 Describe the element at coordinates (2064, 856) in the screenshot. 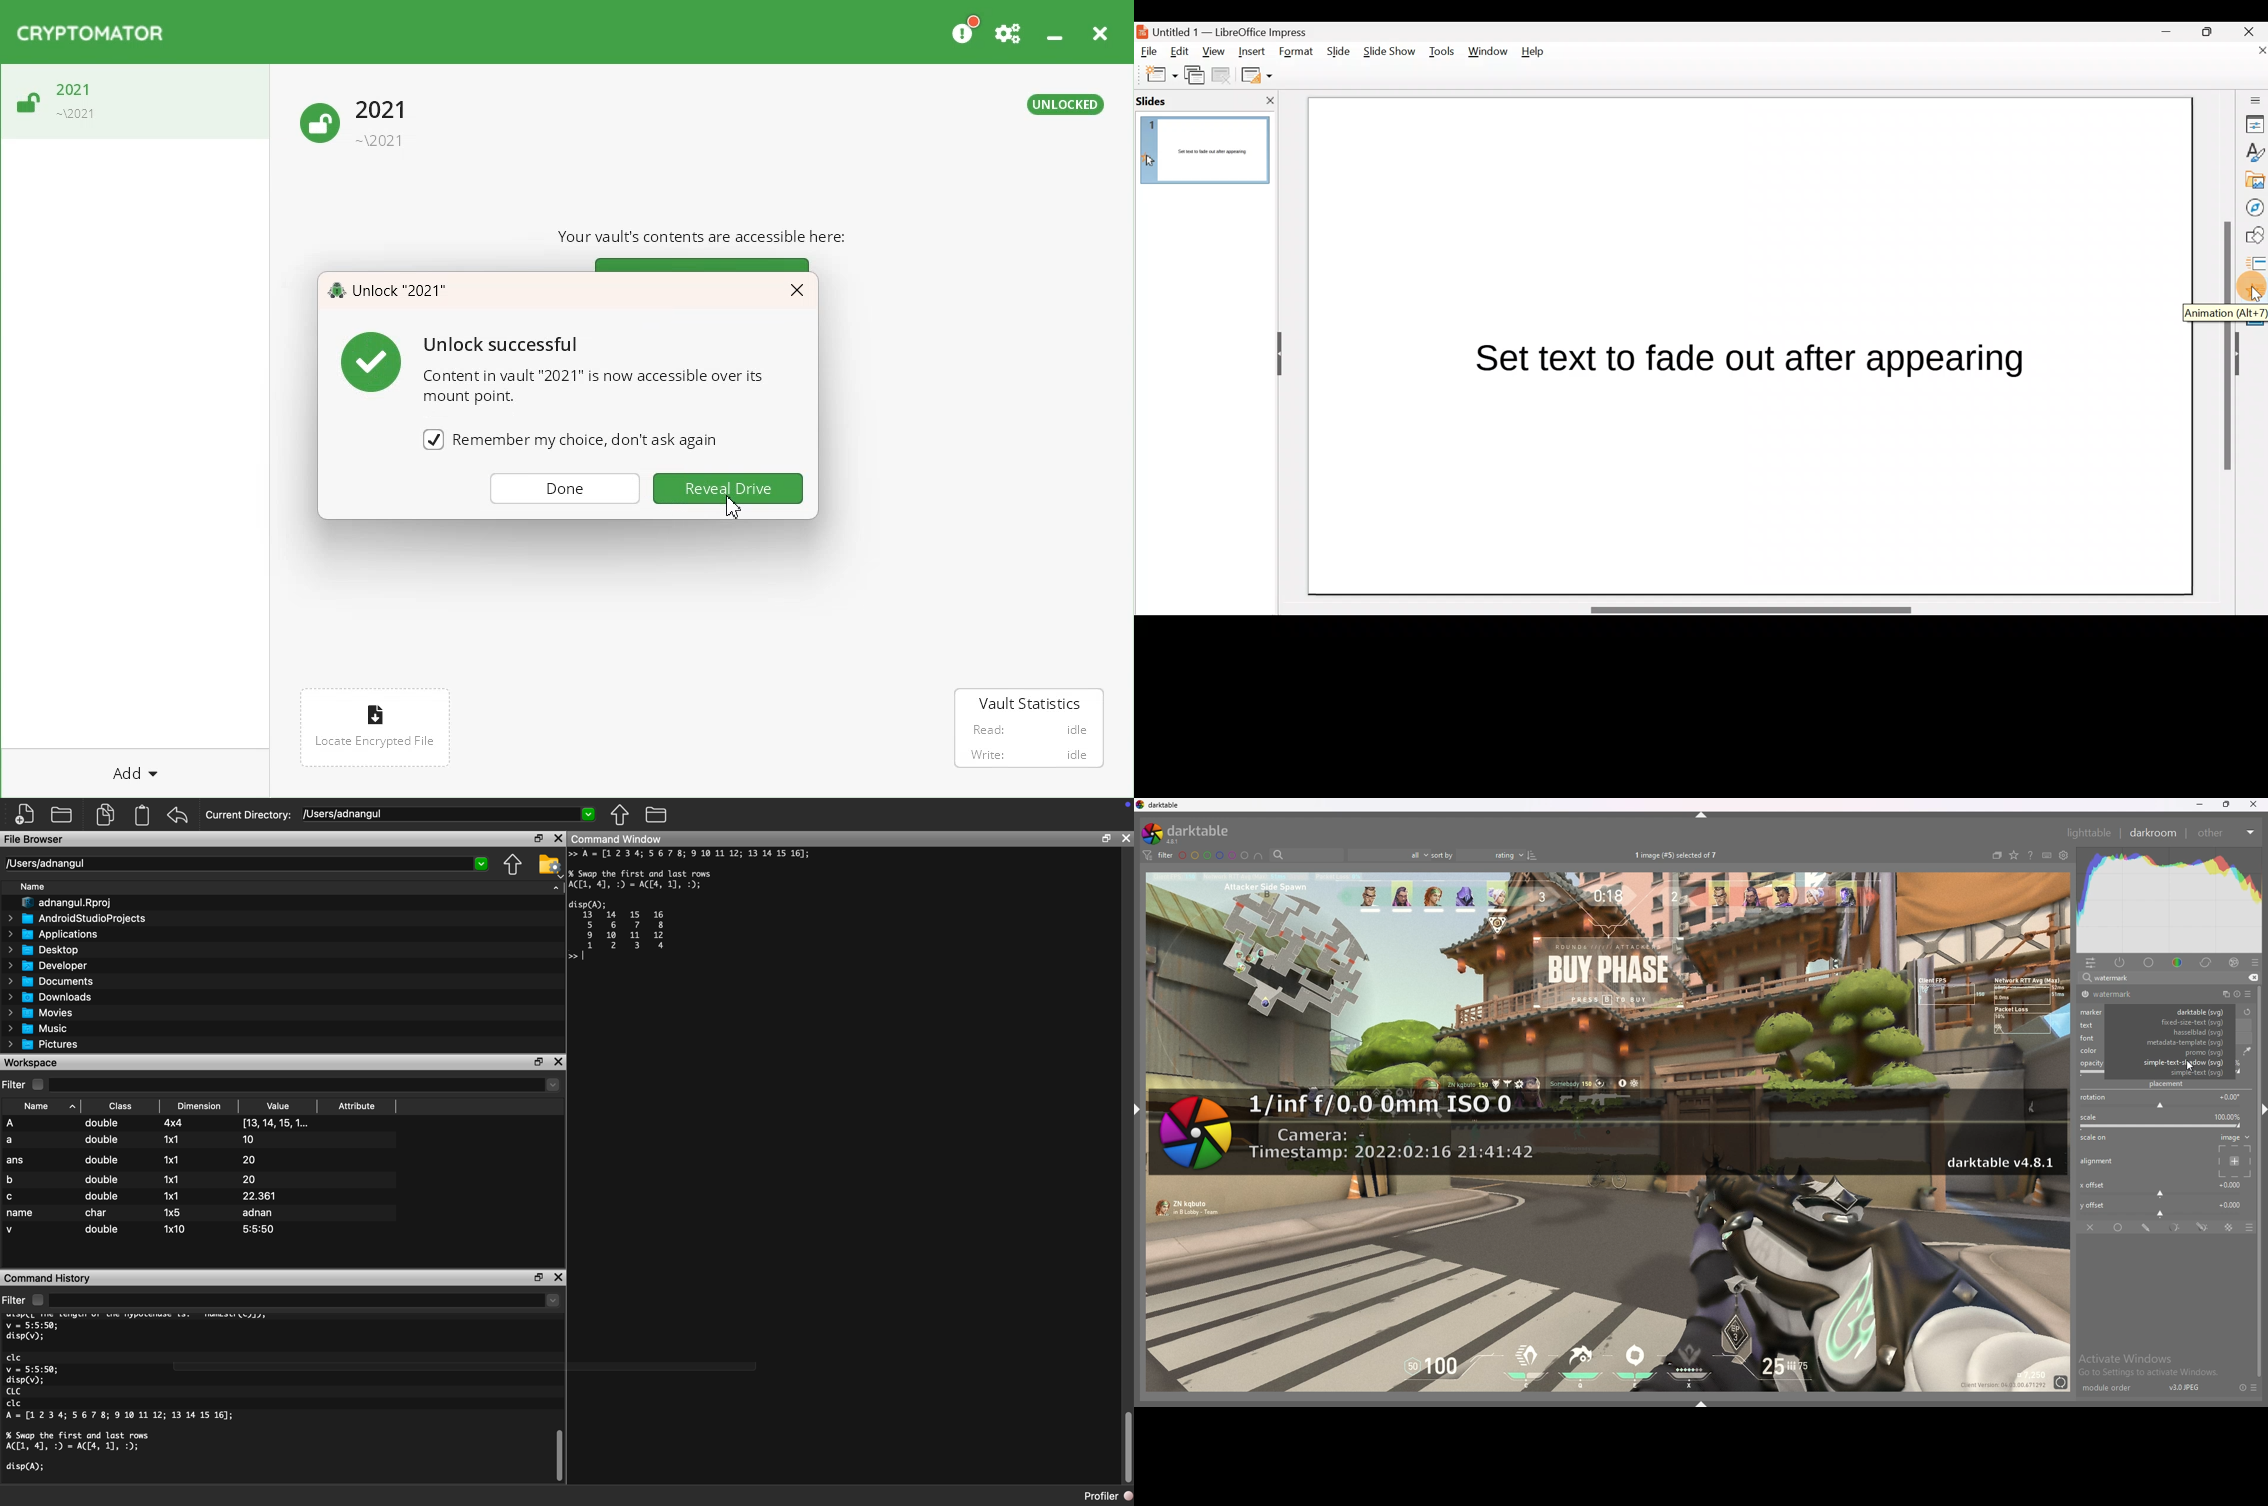

I see `show global preference` at that location.